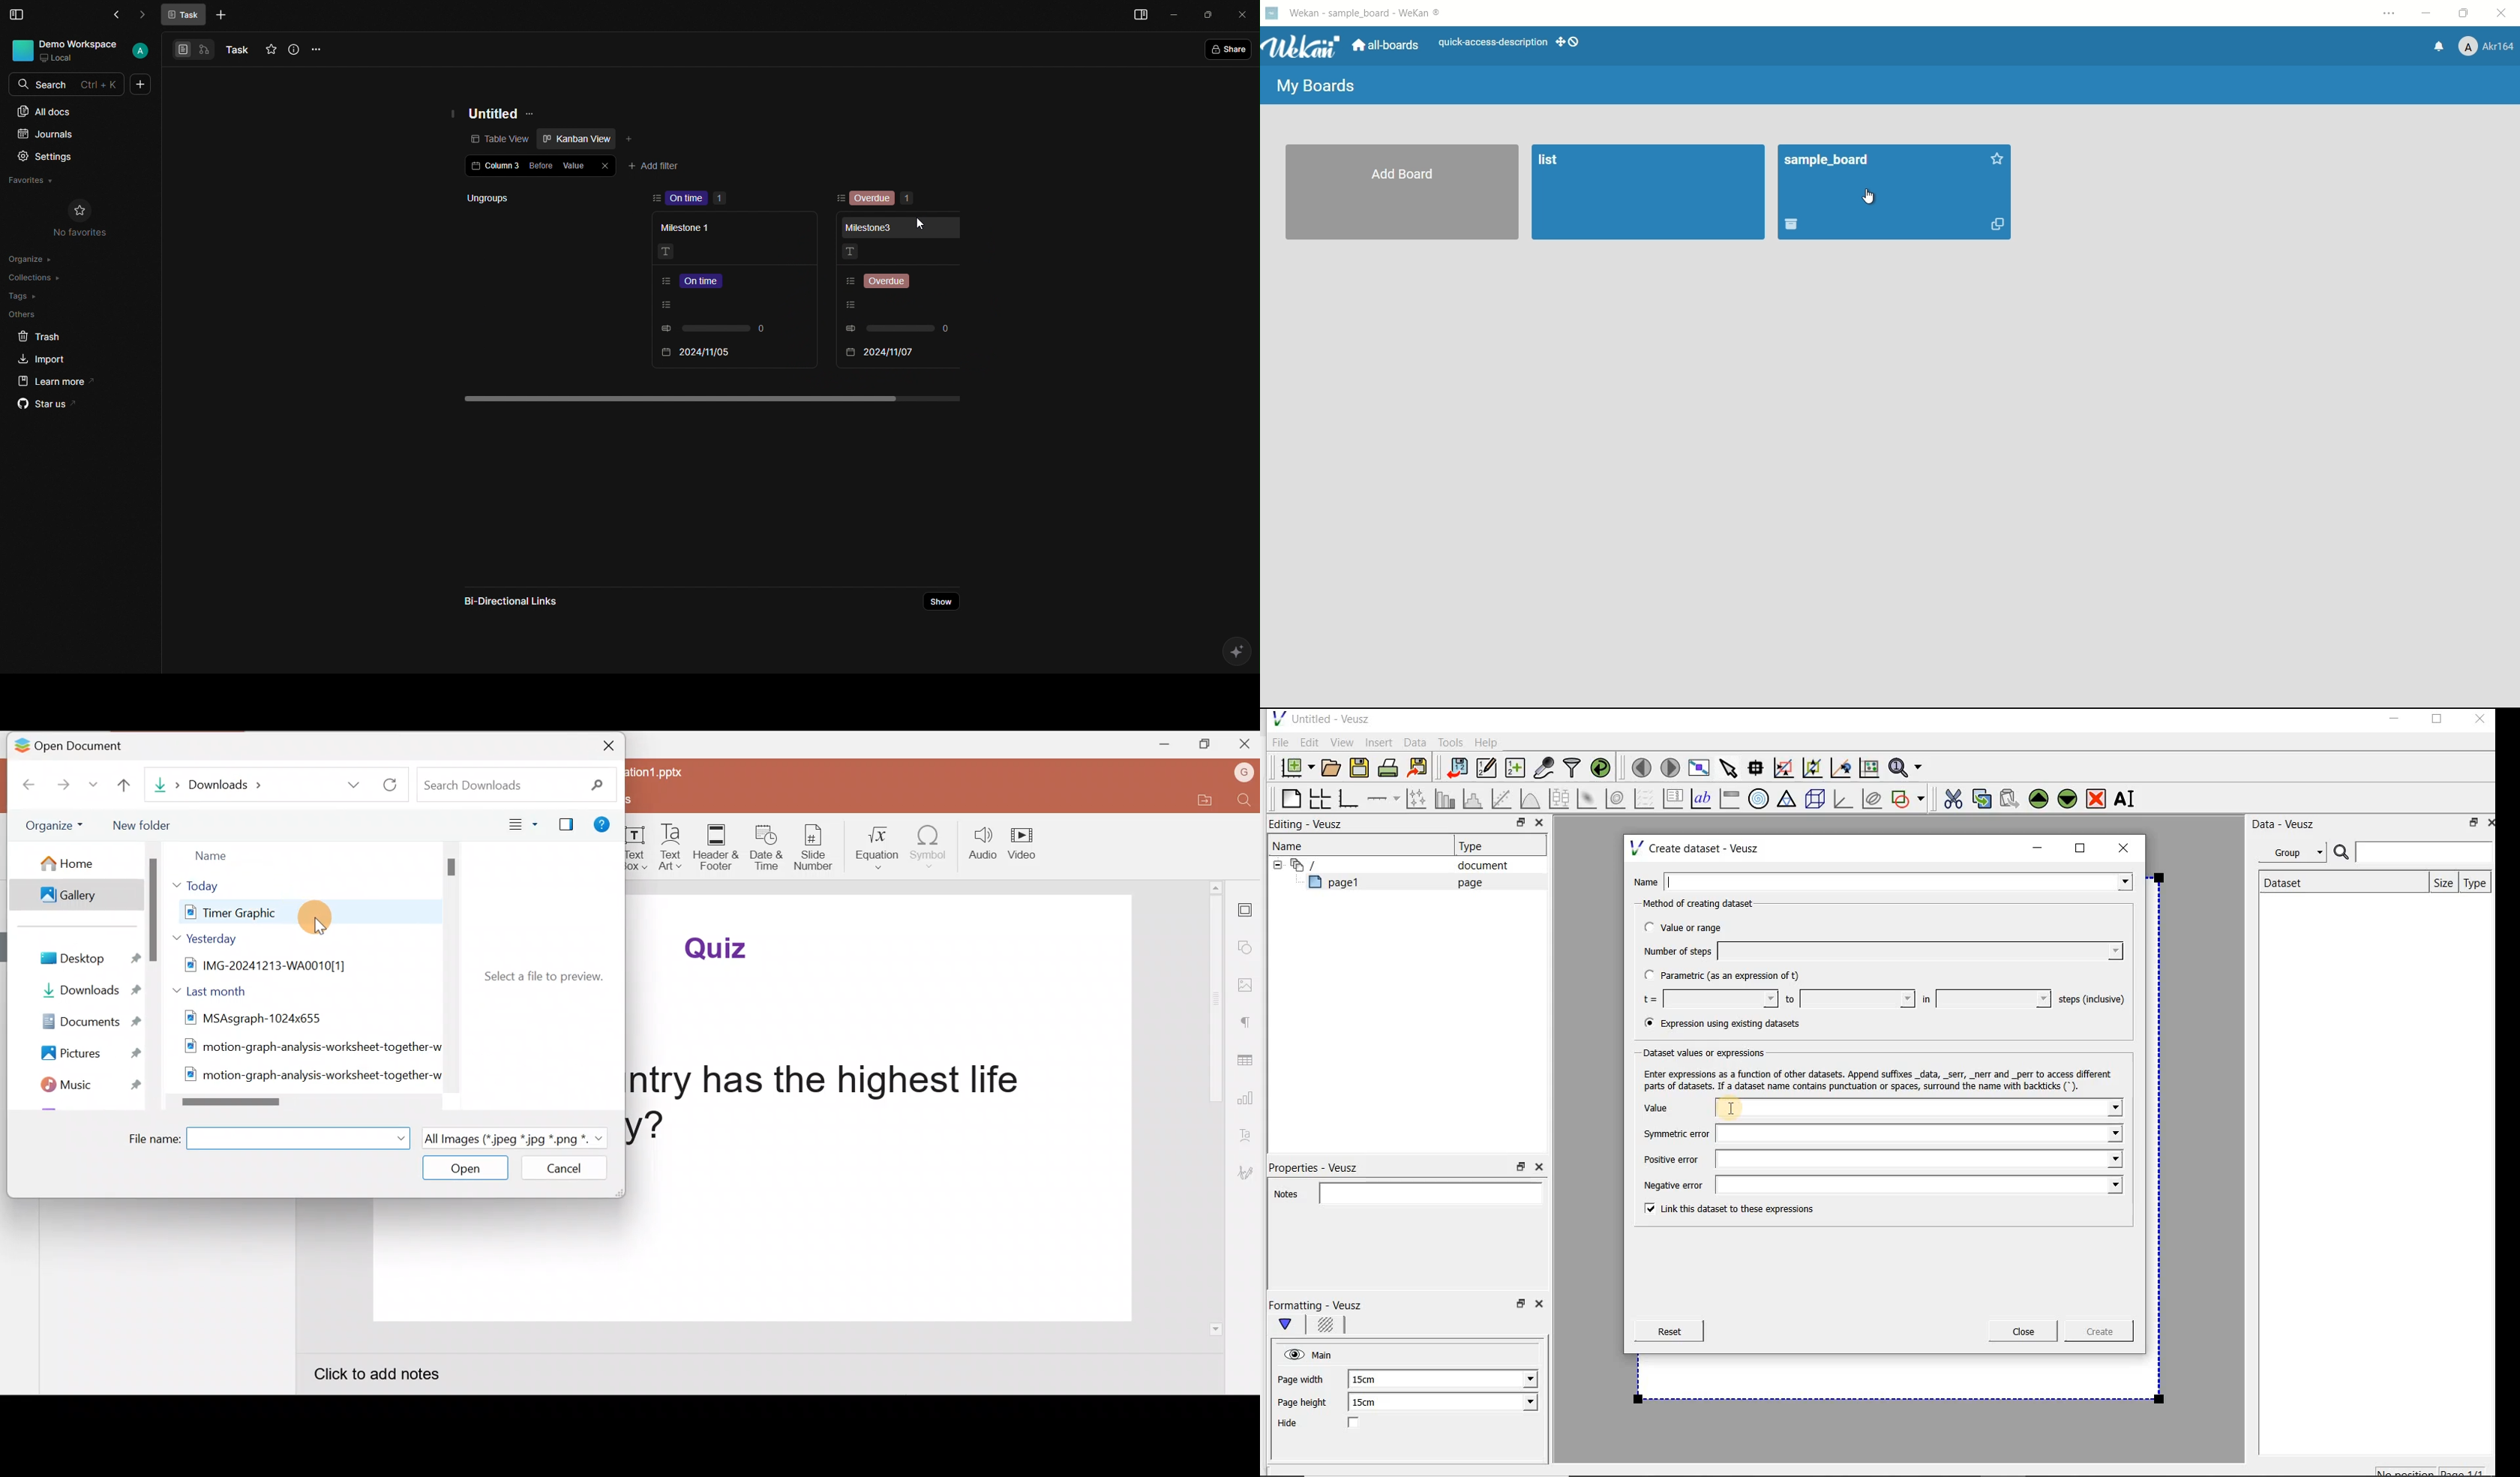 The image size is (2520, 1484). What do you see at coordinates (1870, 202) in the screenshot?
I see `cursor` at bounding box center [1870, 202].